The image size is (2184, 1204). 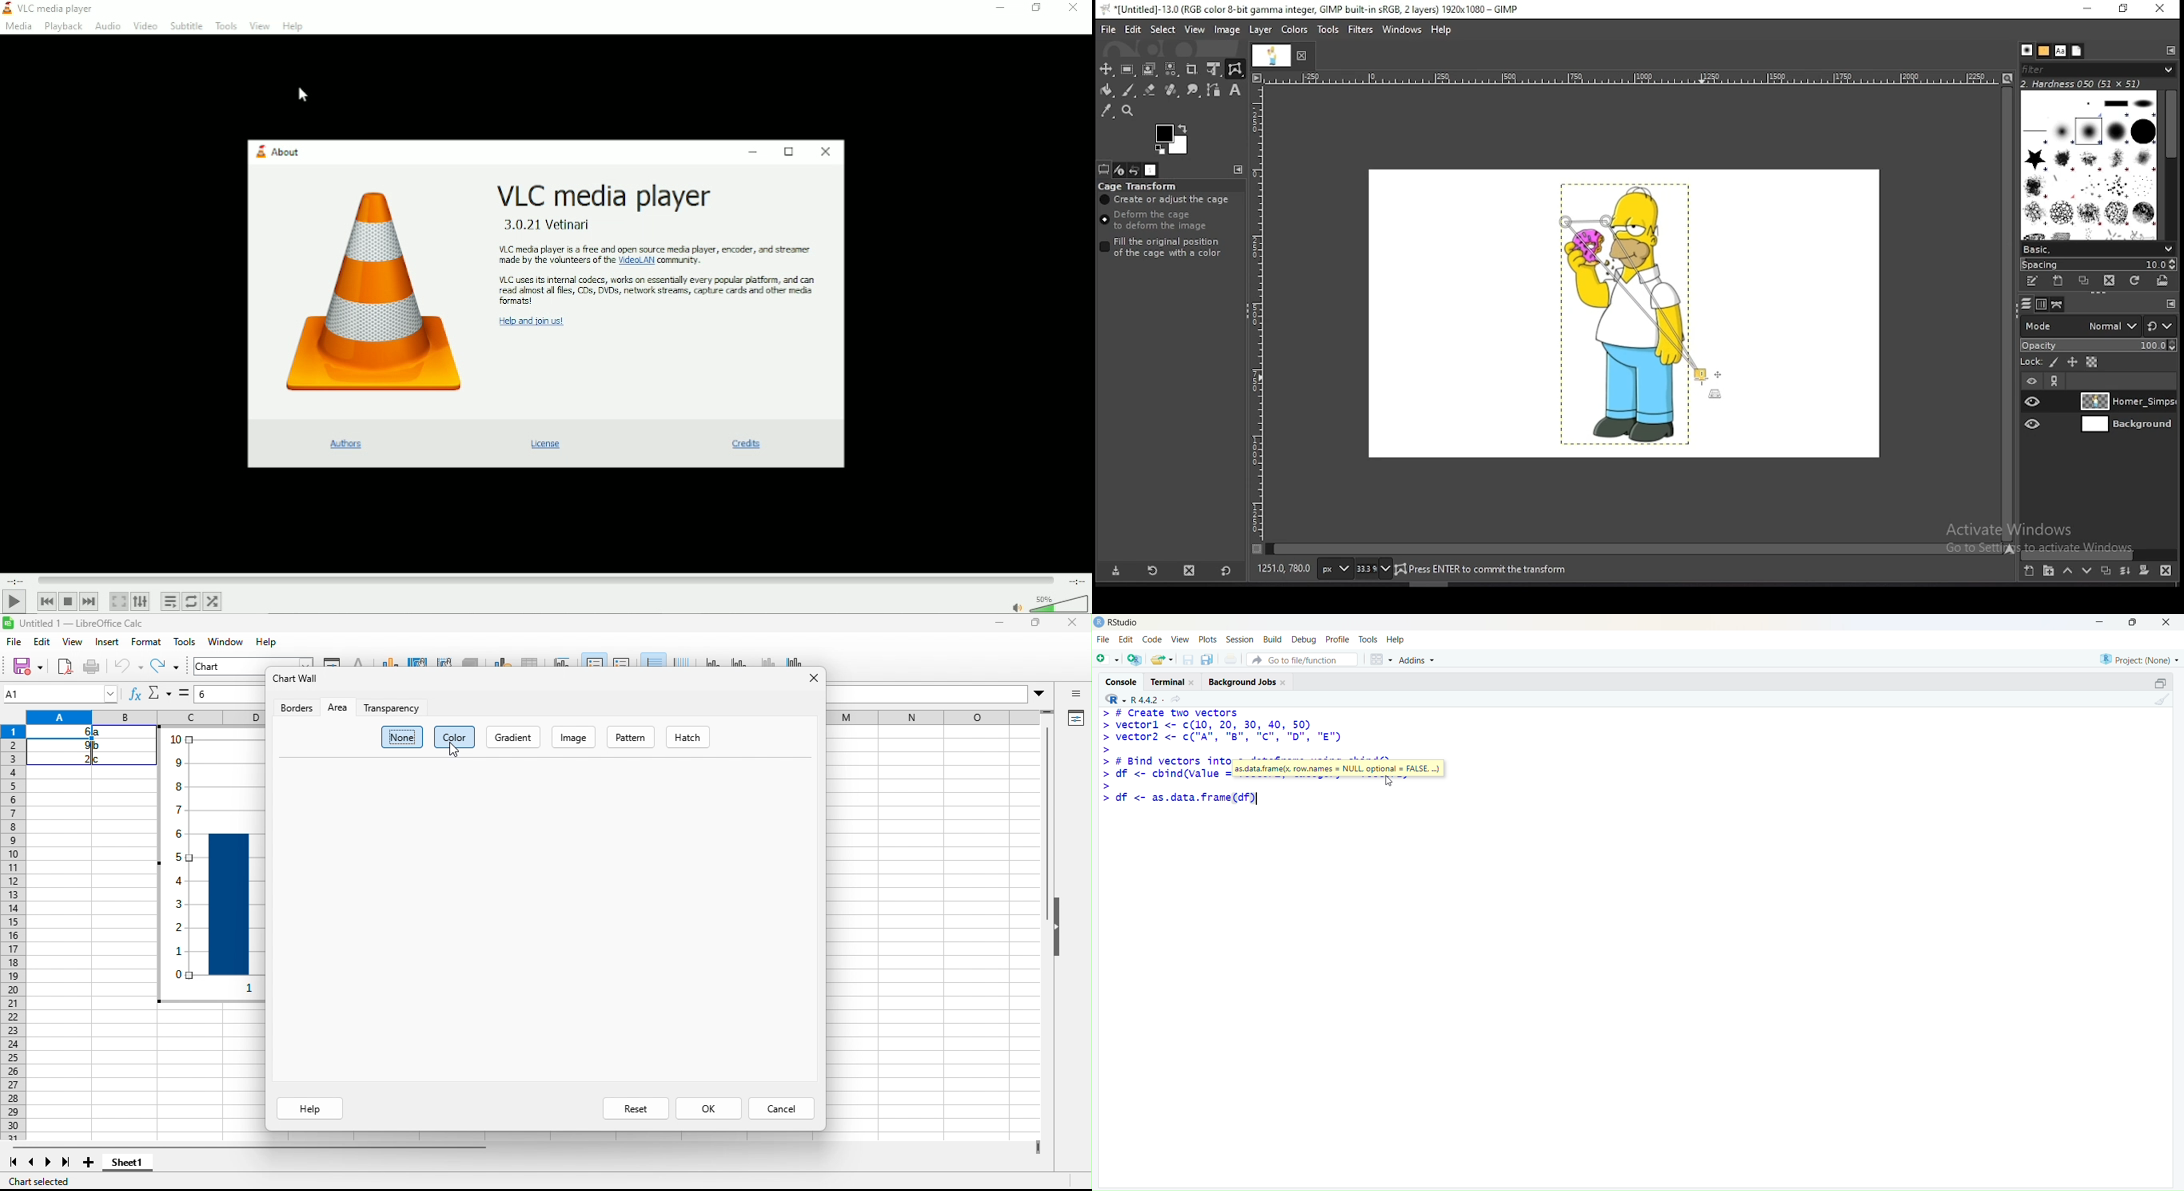 What do you see at coordinates (1273, 638) in the screenshot?
I see `Build` at bounding box center [1273, 638].